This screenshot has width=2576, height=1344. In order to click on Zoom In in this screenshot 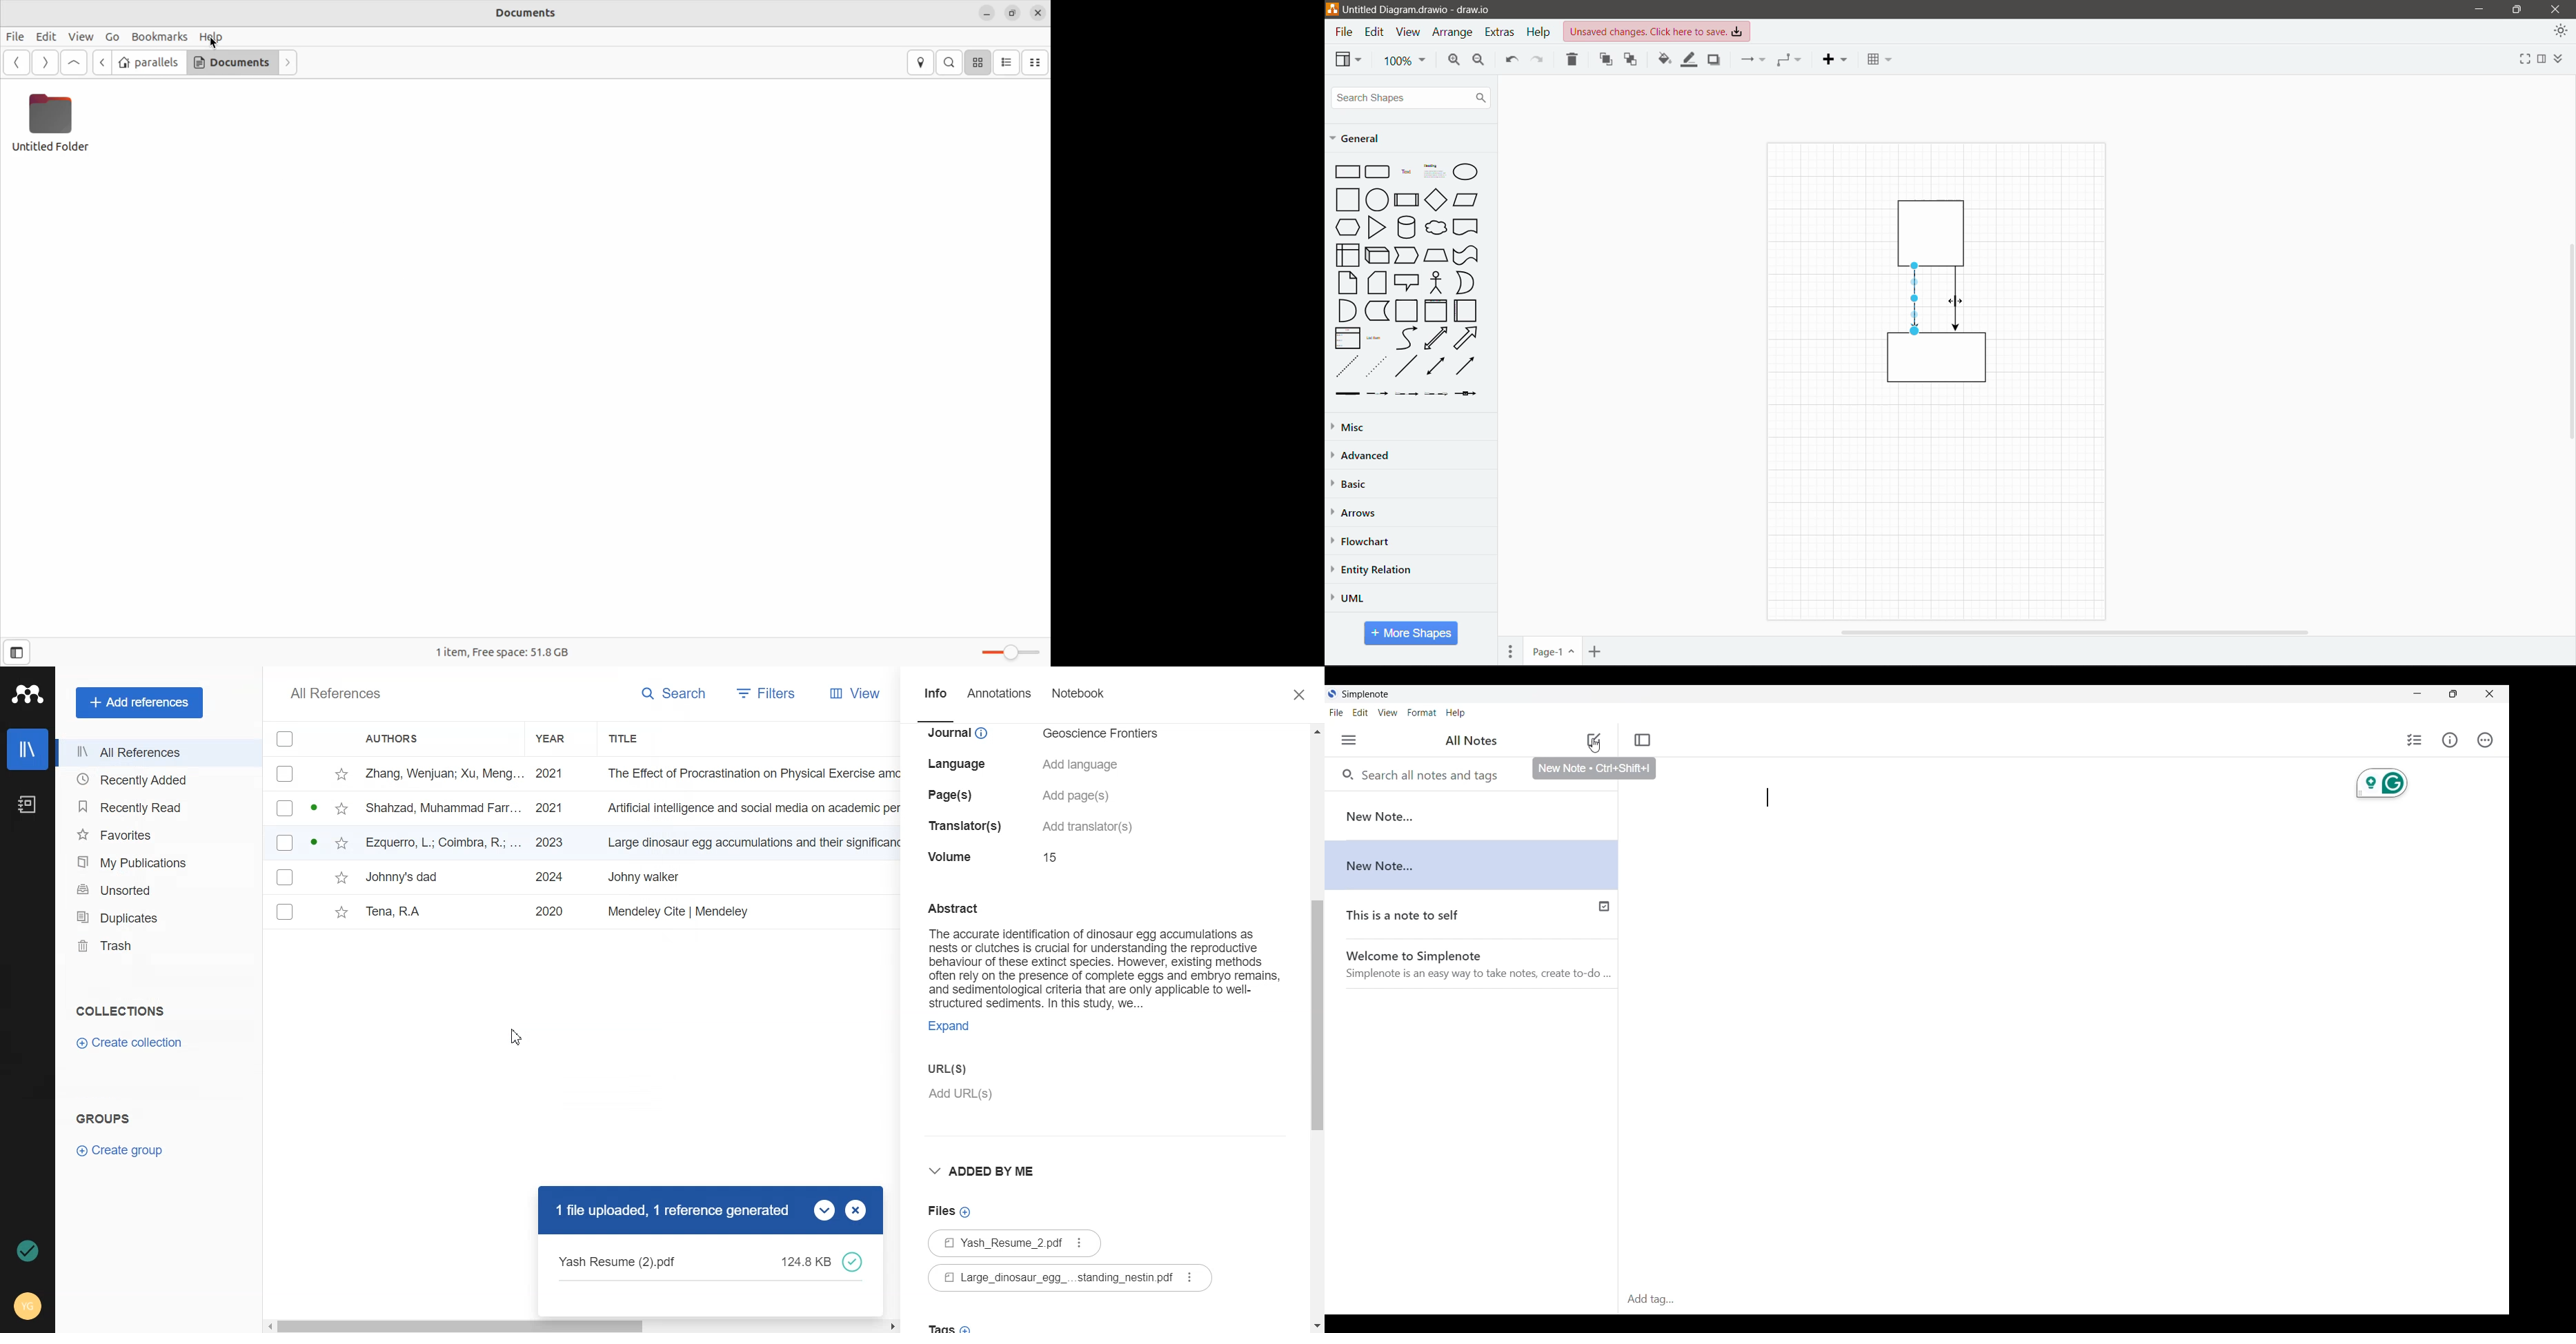, I will do `click(1452, 61)`.